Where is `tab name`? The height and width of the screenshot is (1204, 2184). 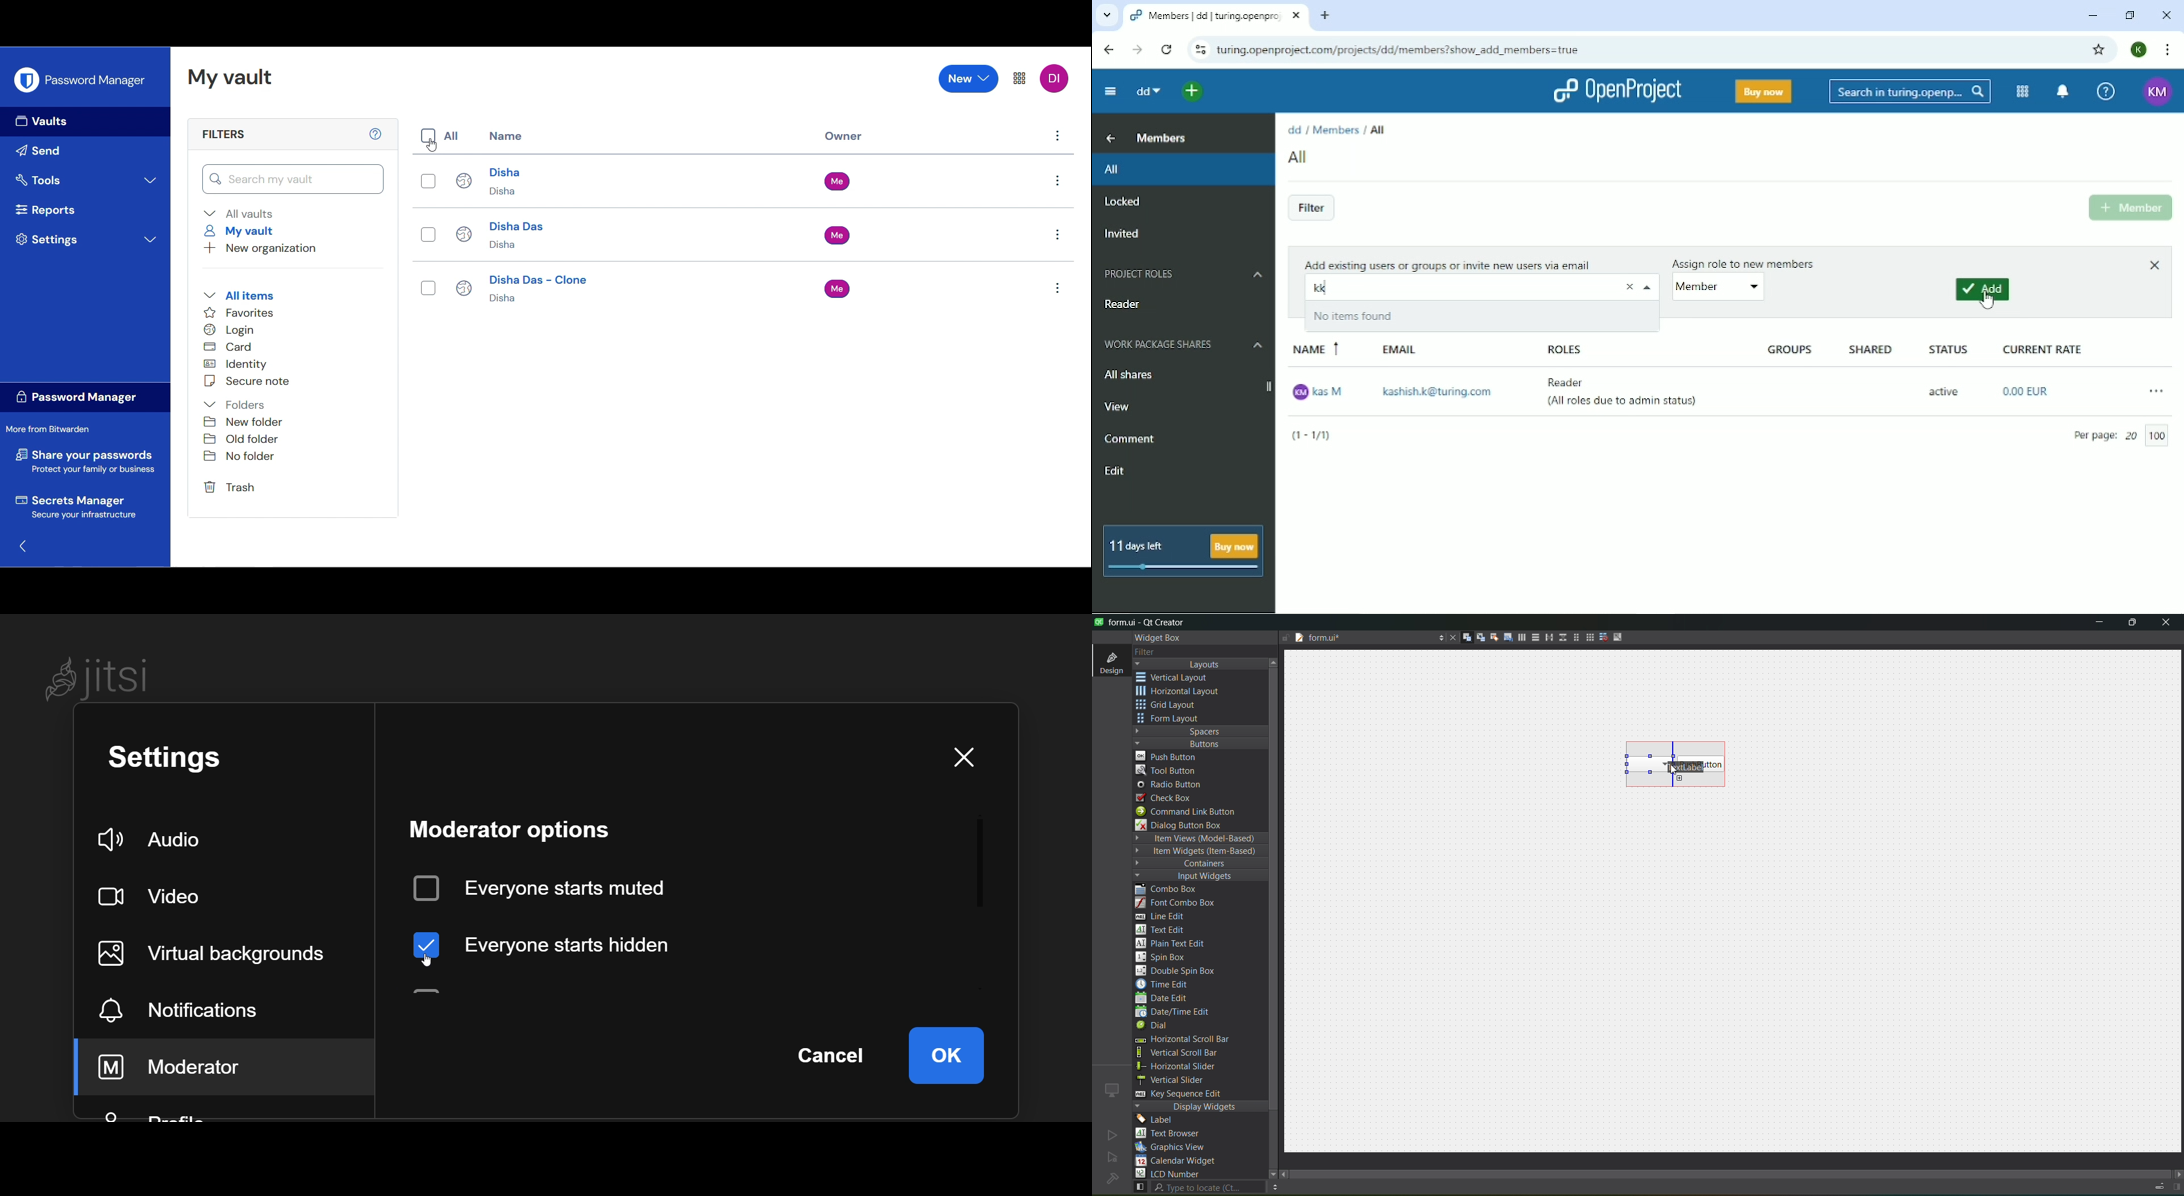
tab name is located at coordinates (1362, 638).